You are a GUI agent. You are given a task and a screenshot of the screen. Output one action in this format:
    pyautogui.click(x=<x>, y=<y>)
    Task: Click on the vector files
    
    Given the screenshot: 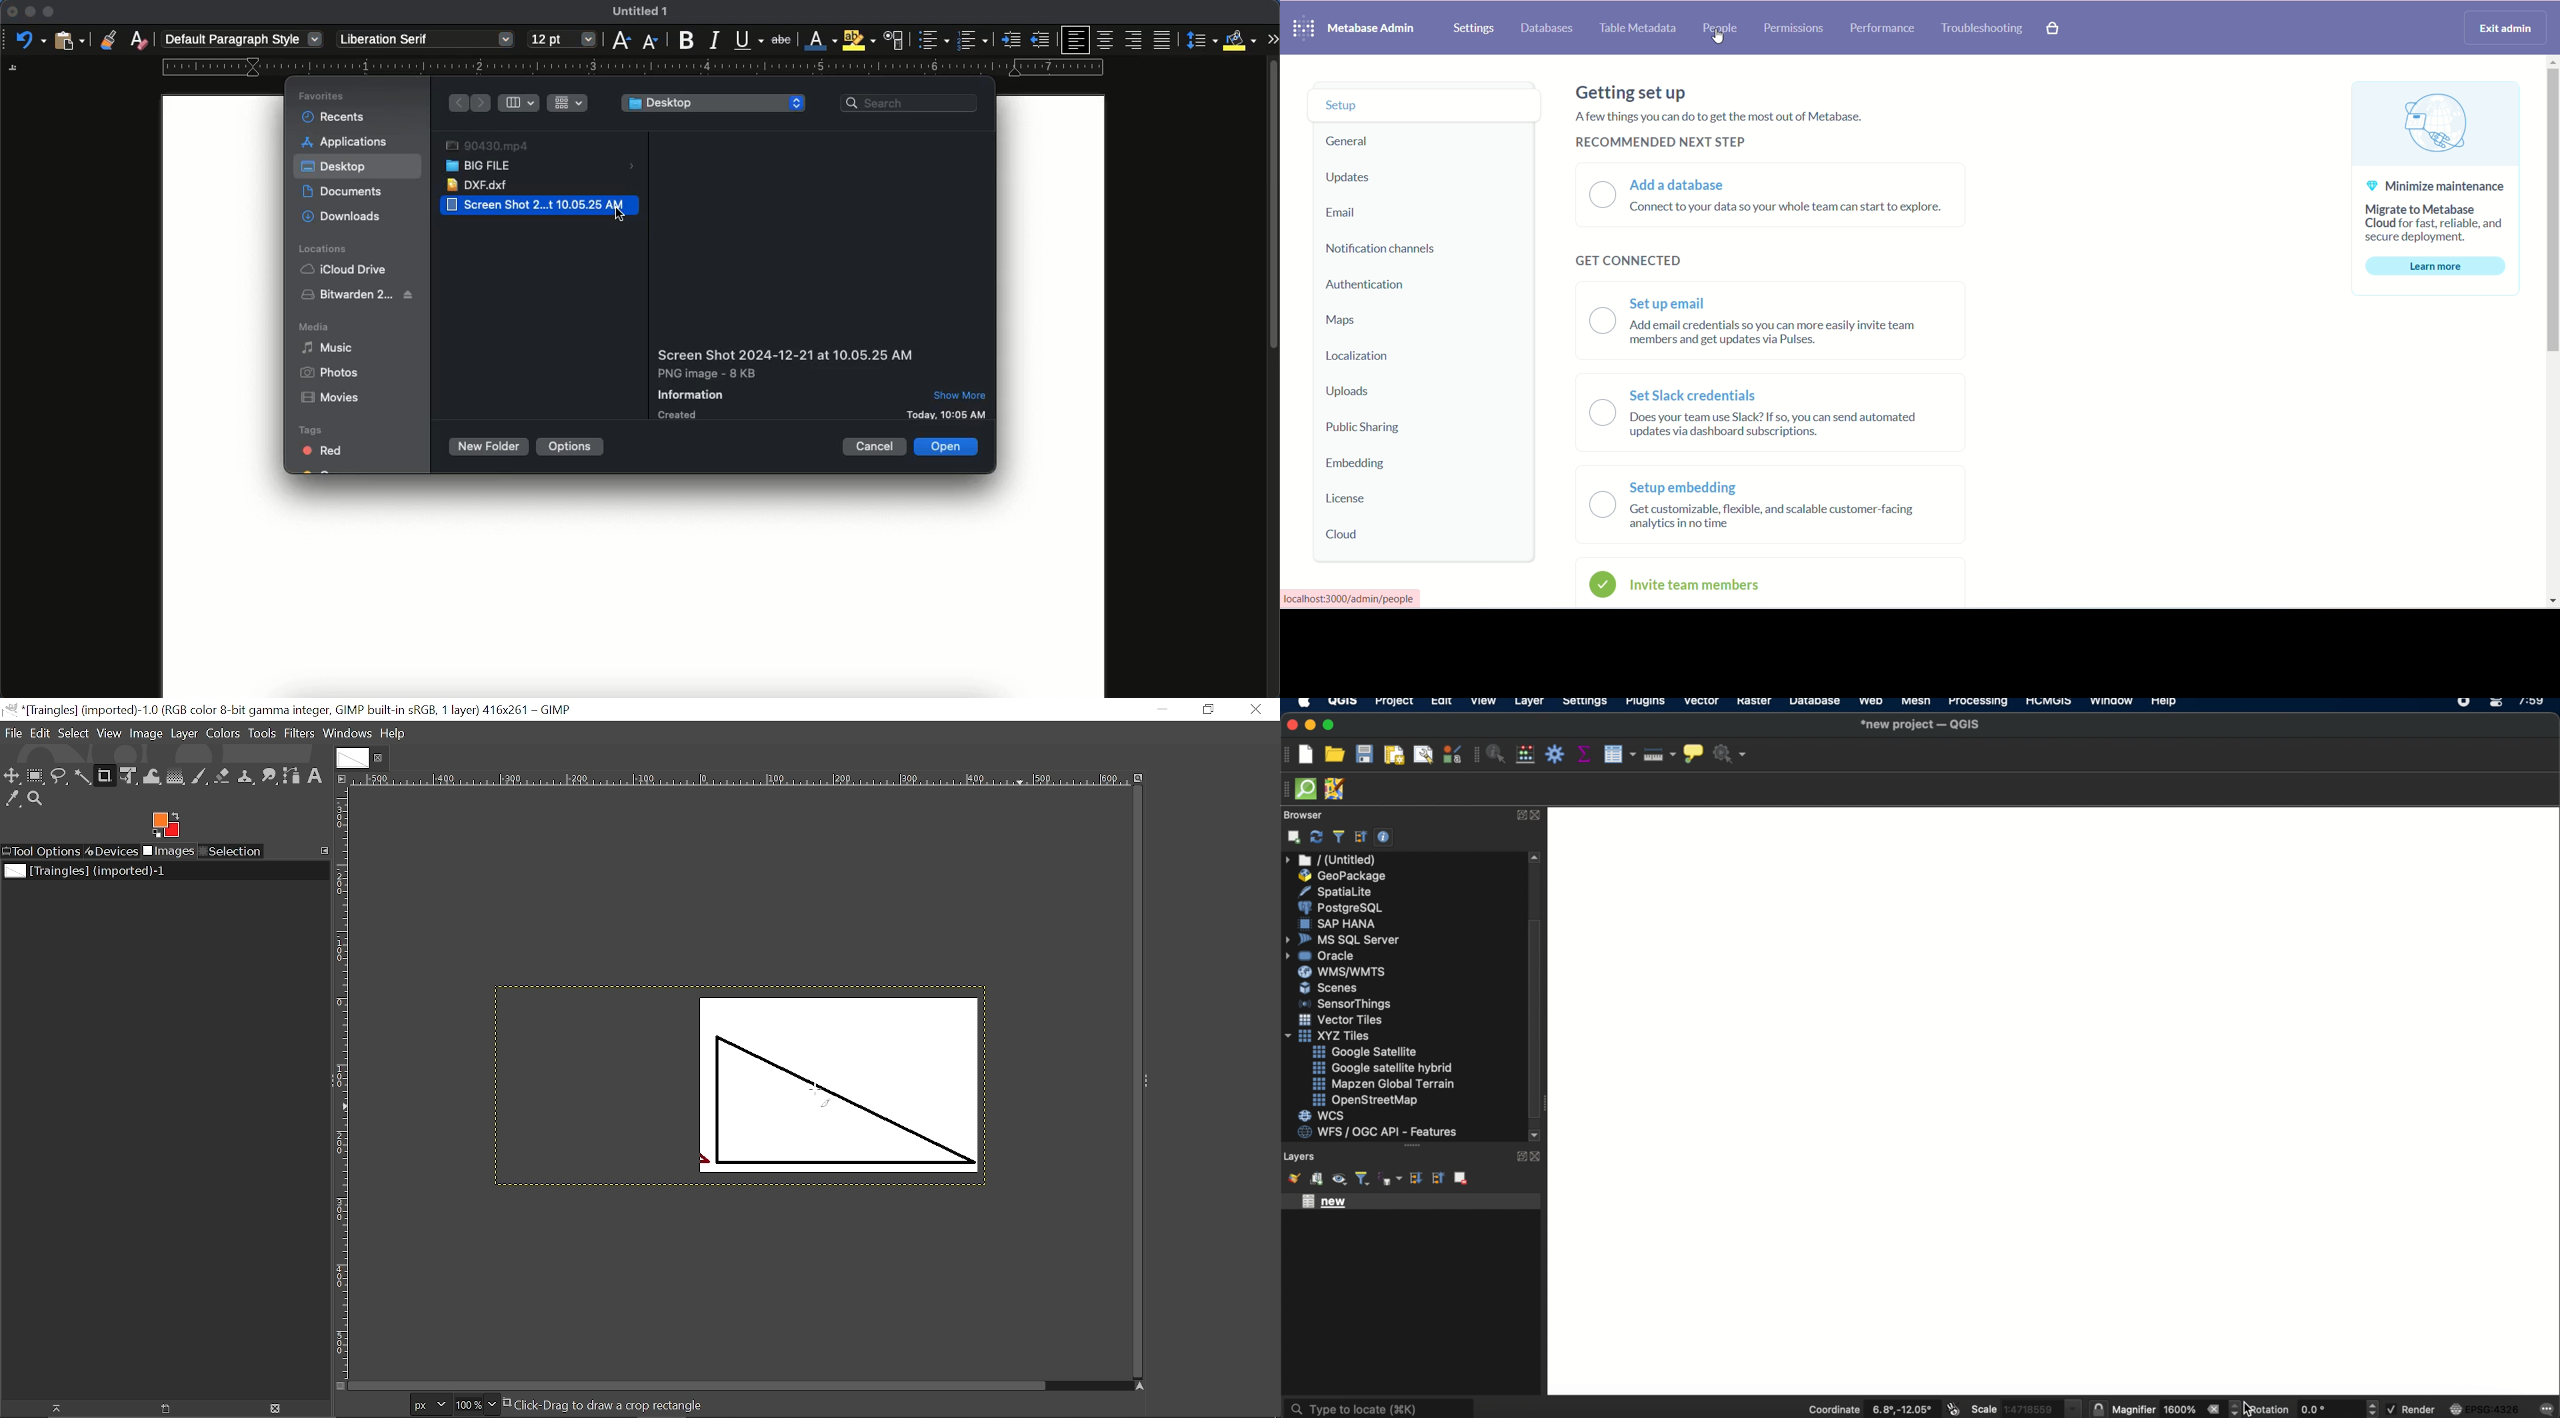 What is the action you would take?
    pyautogui.click(x=1342, y=1020)
    